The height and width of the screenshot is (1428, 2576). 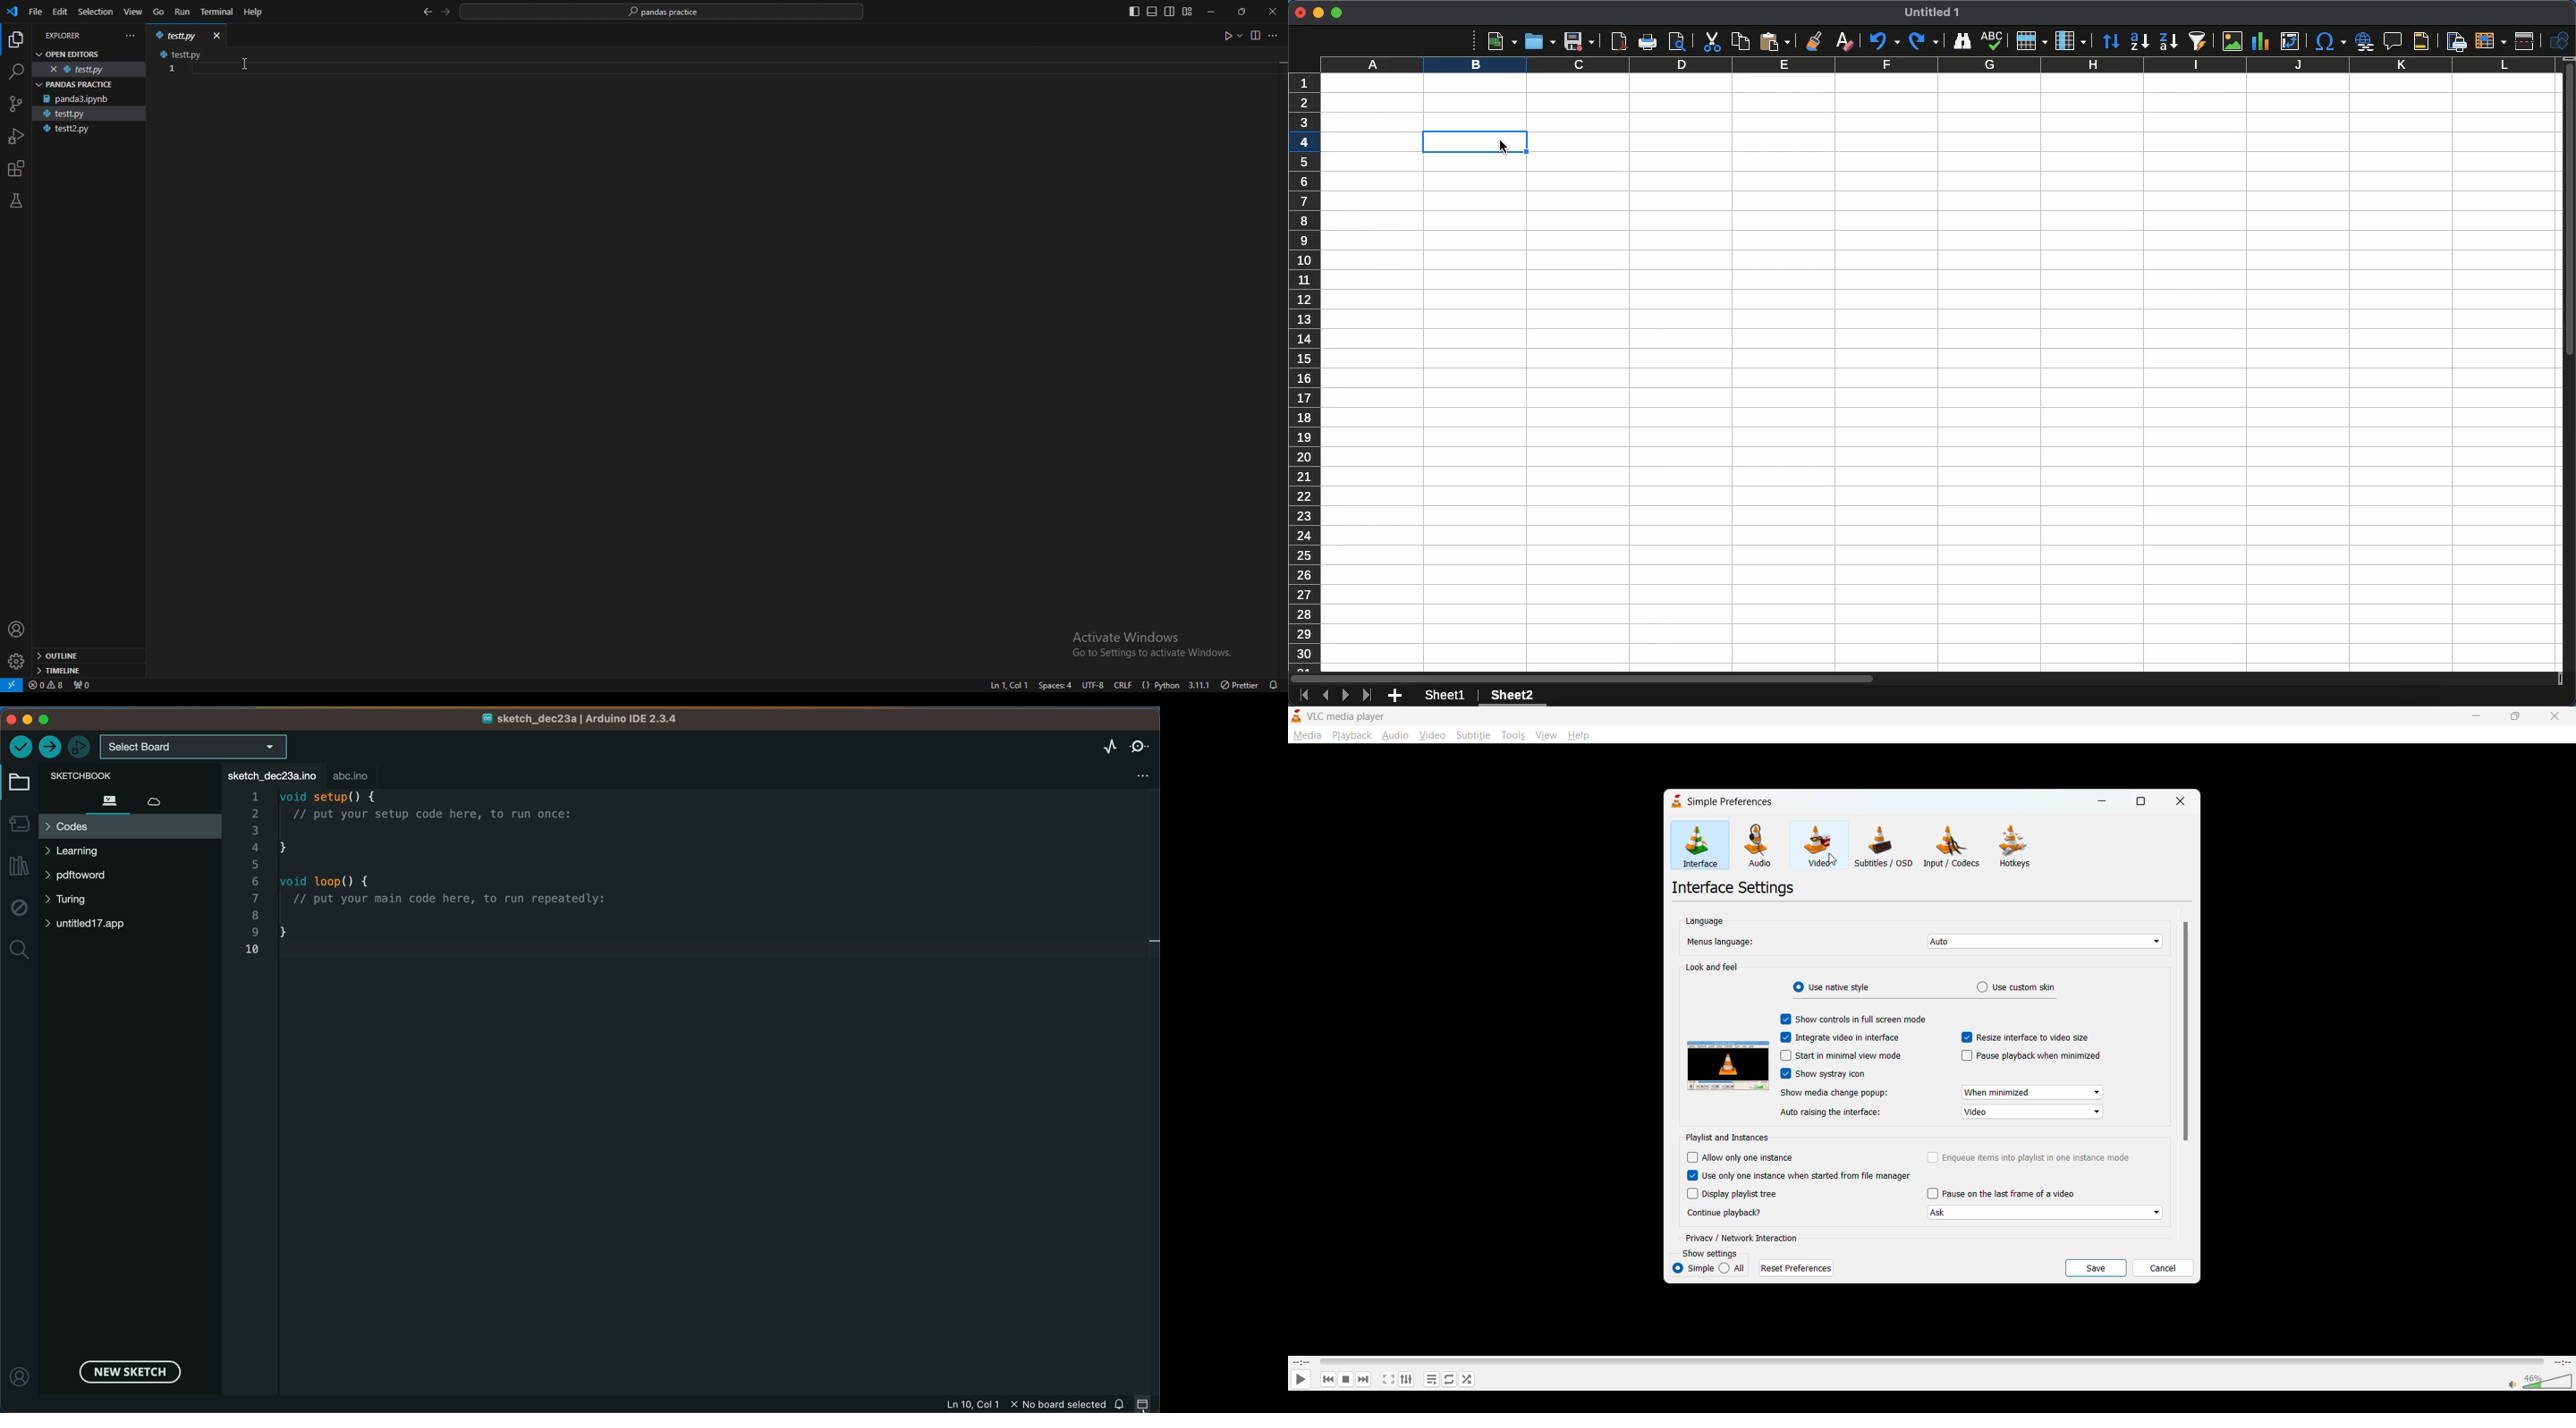 I want to click on Hyperlink, so click(x=2366, y=41).